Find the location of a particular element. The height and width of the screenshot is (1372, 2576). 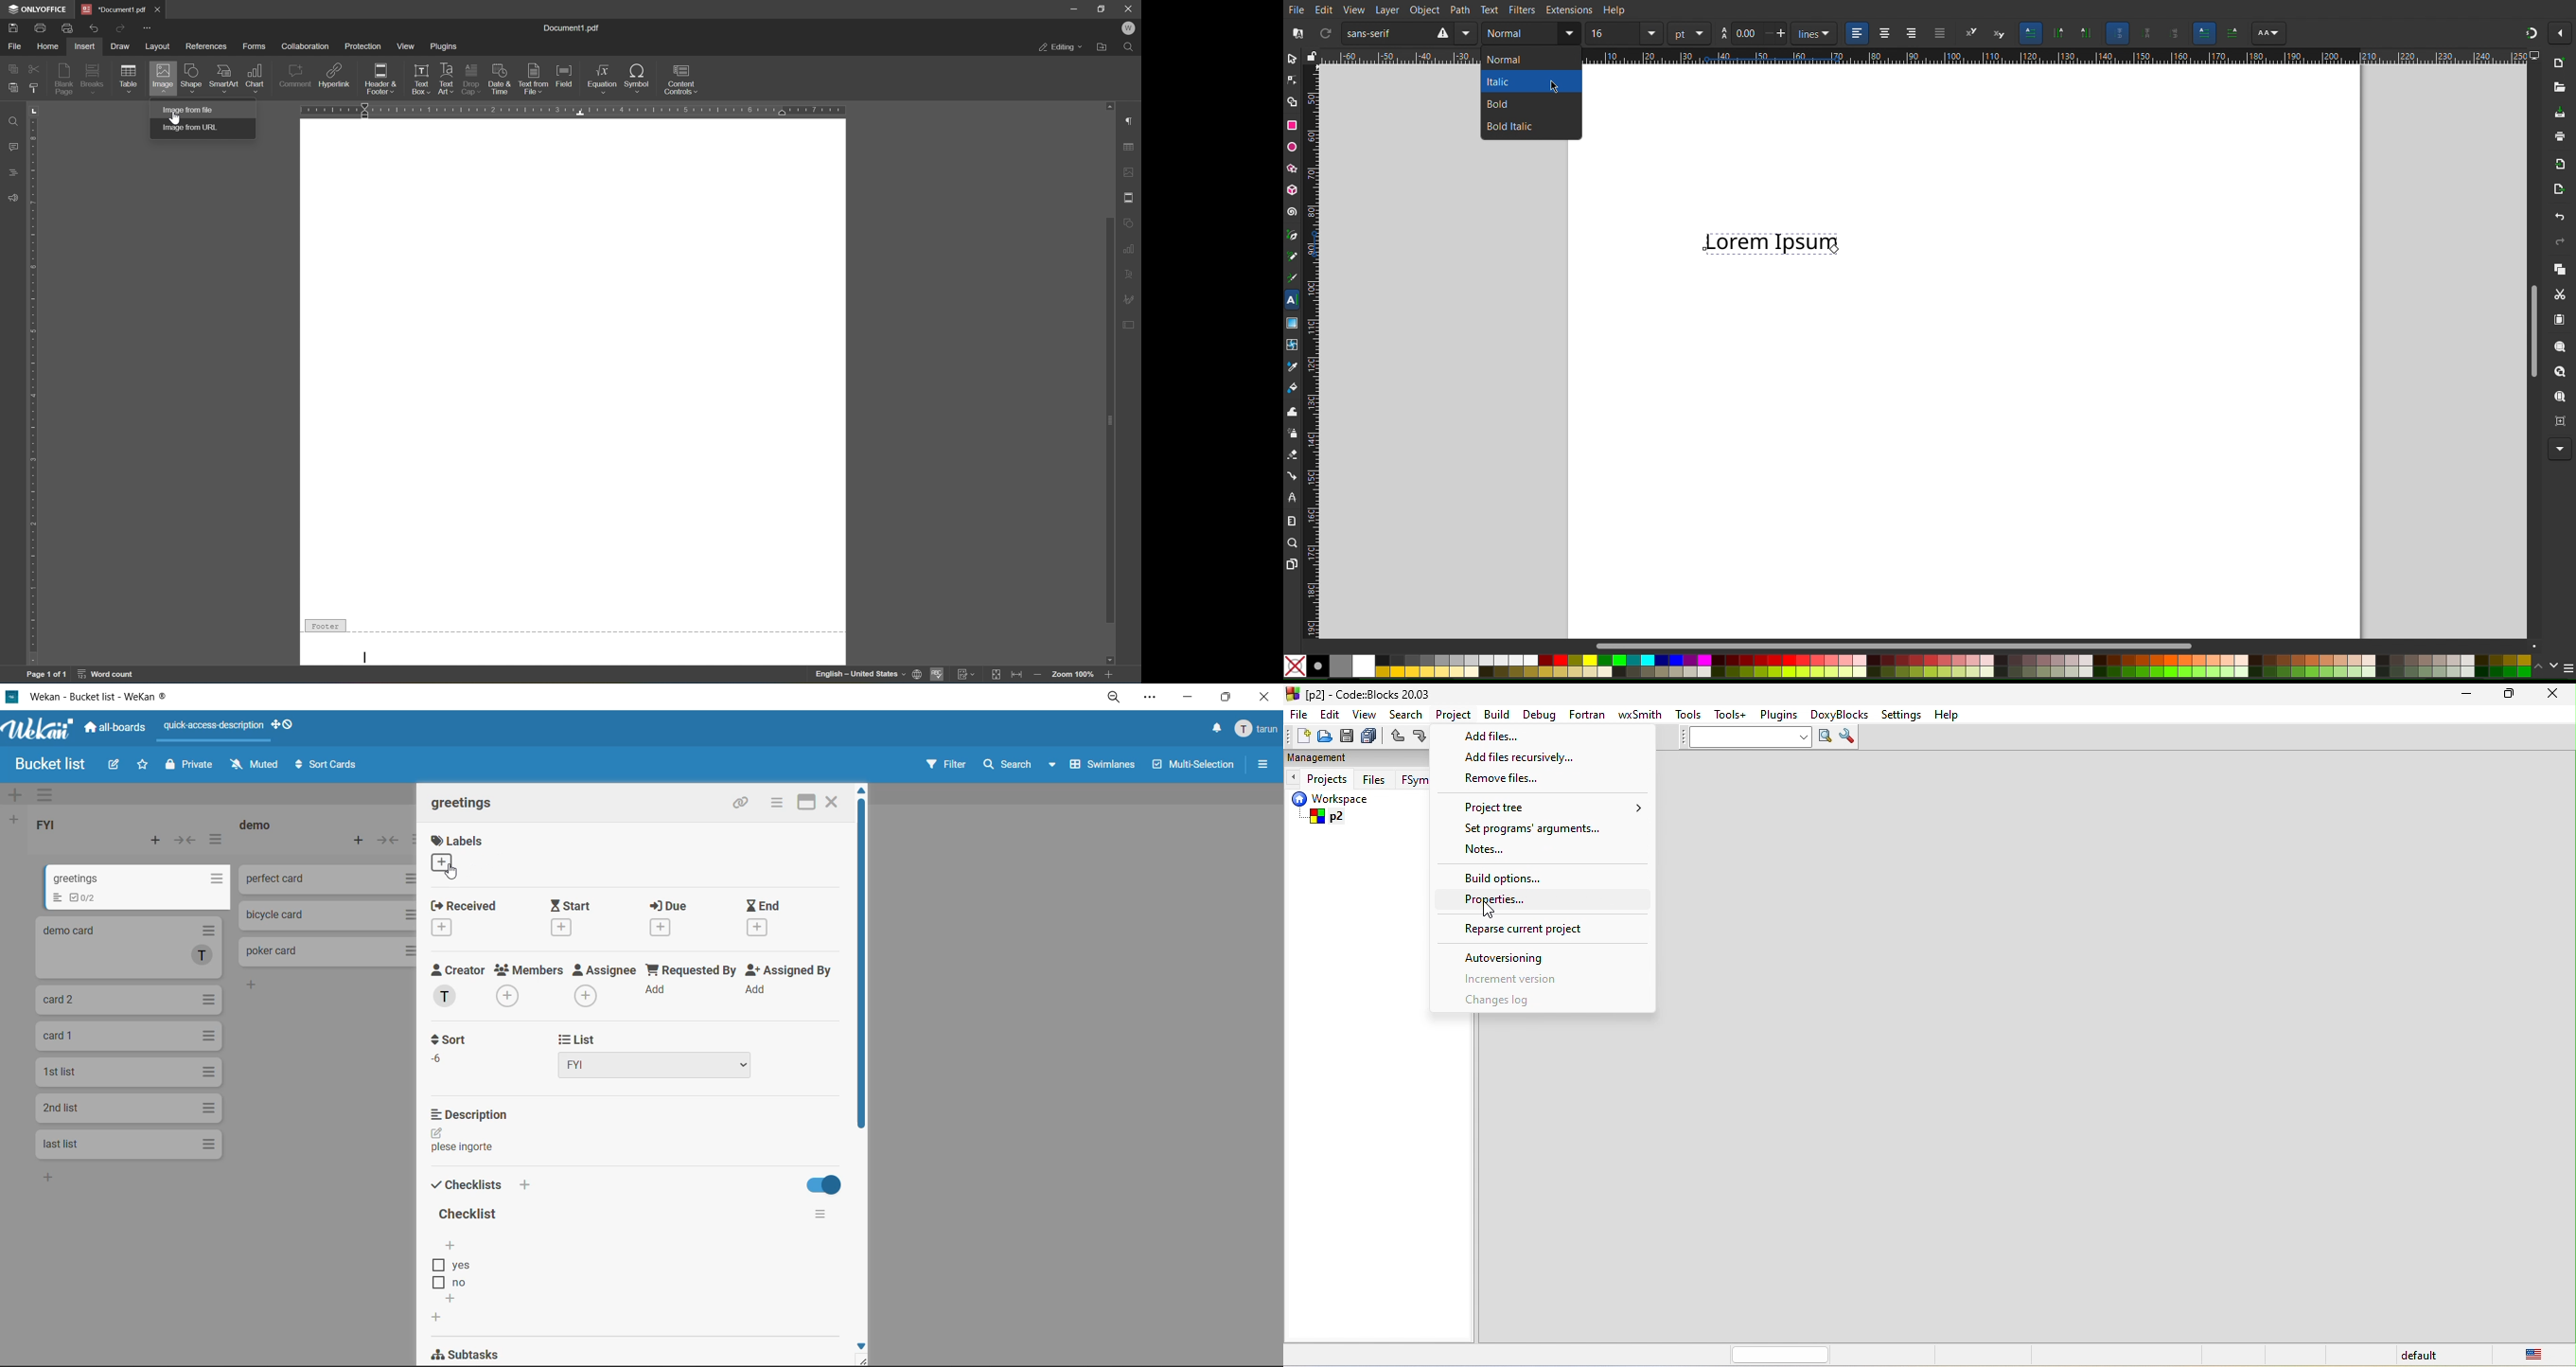

hide finished checklist is located at coordinates (820, 1184).